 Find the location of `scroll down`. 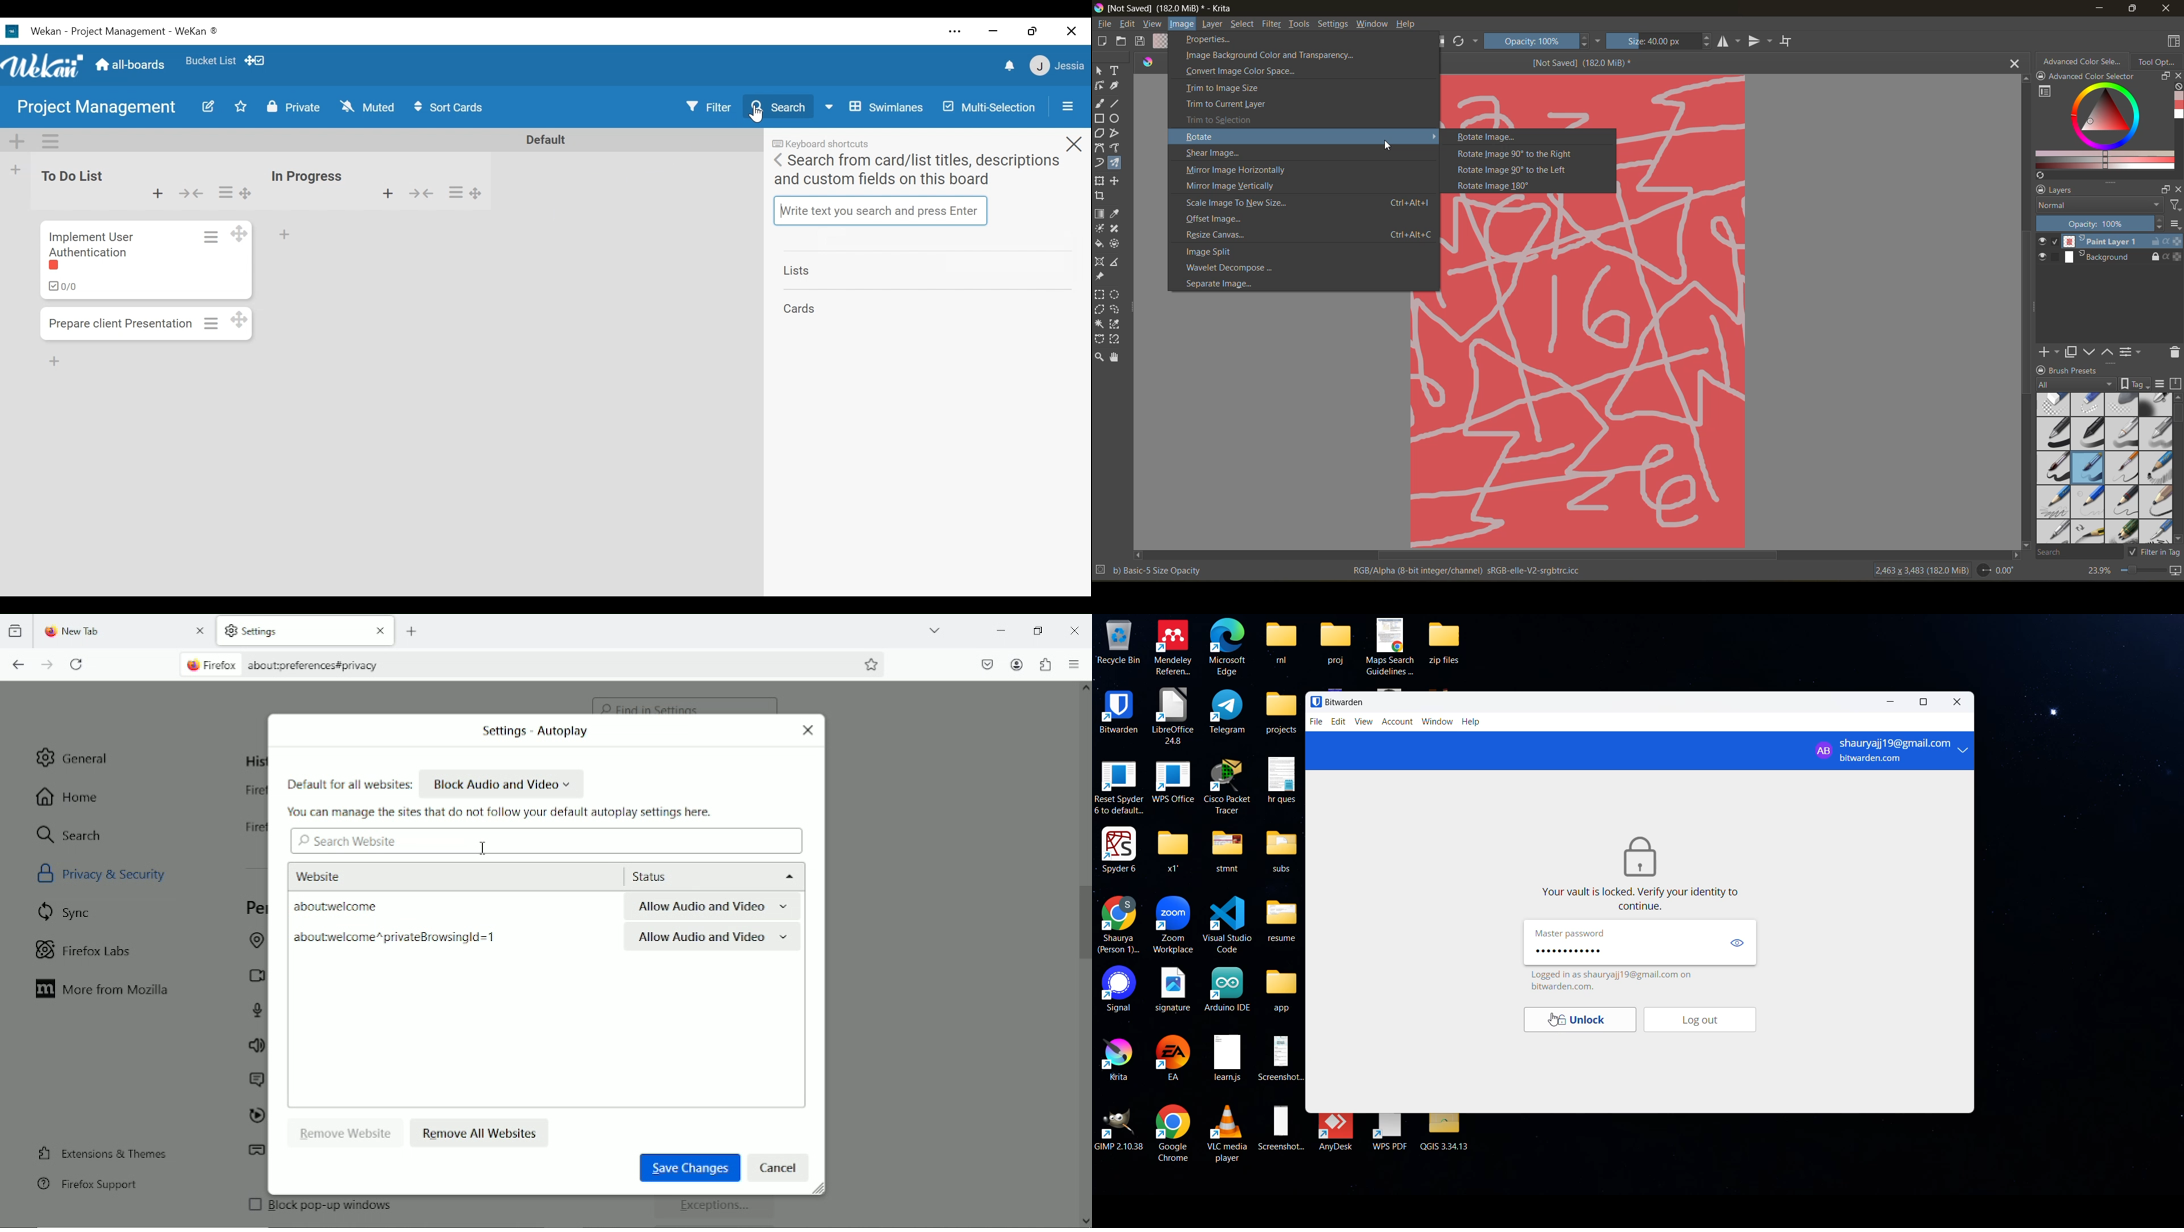

scroll down is located at coordinates (2025, 543).